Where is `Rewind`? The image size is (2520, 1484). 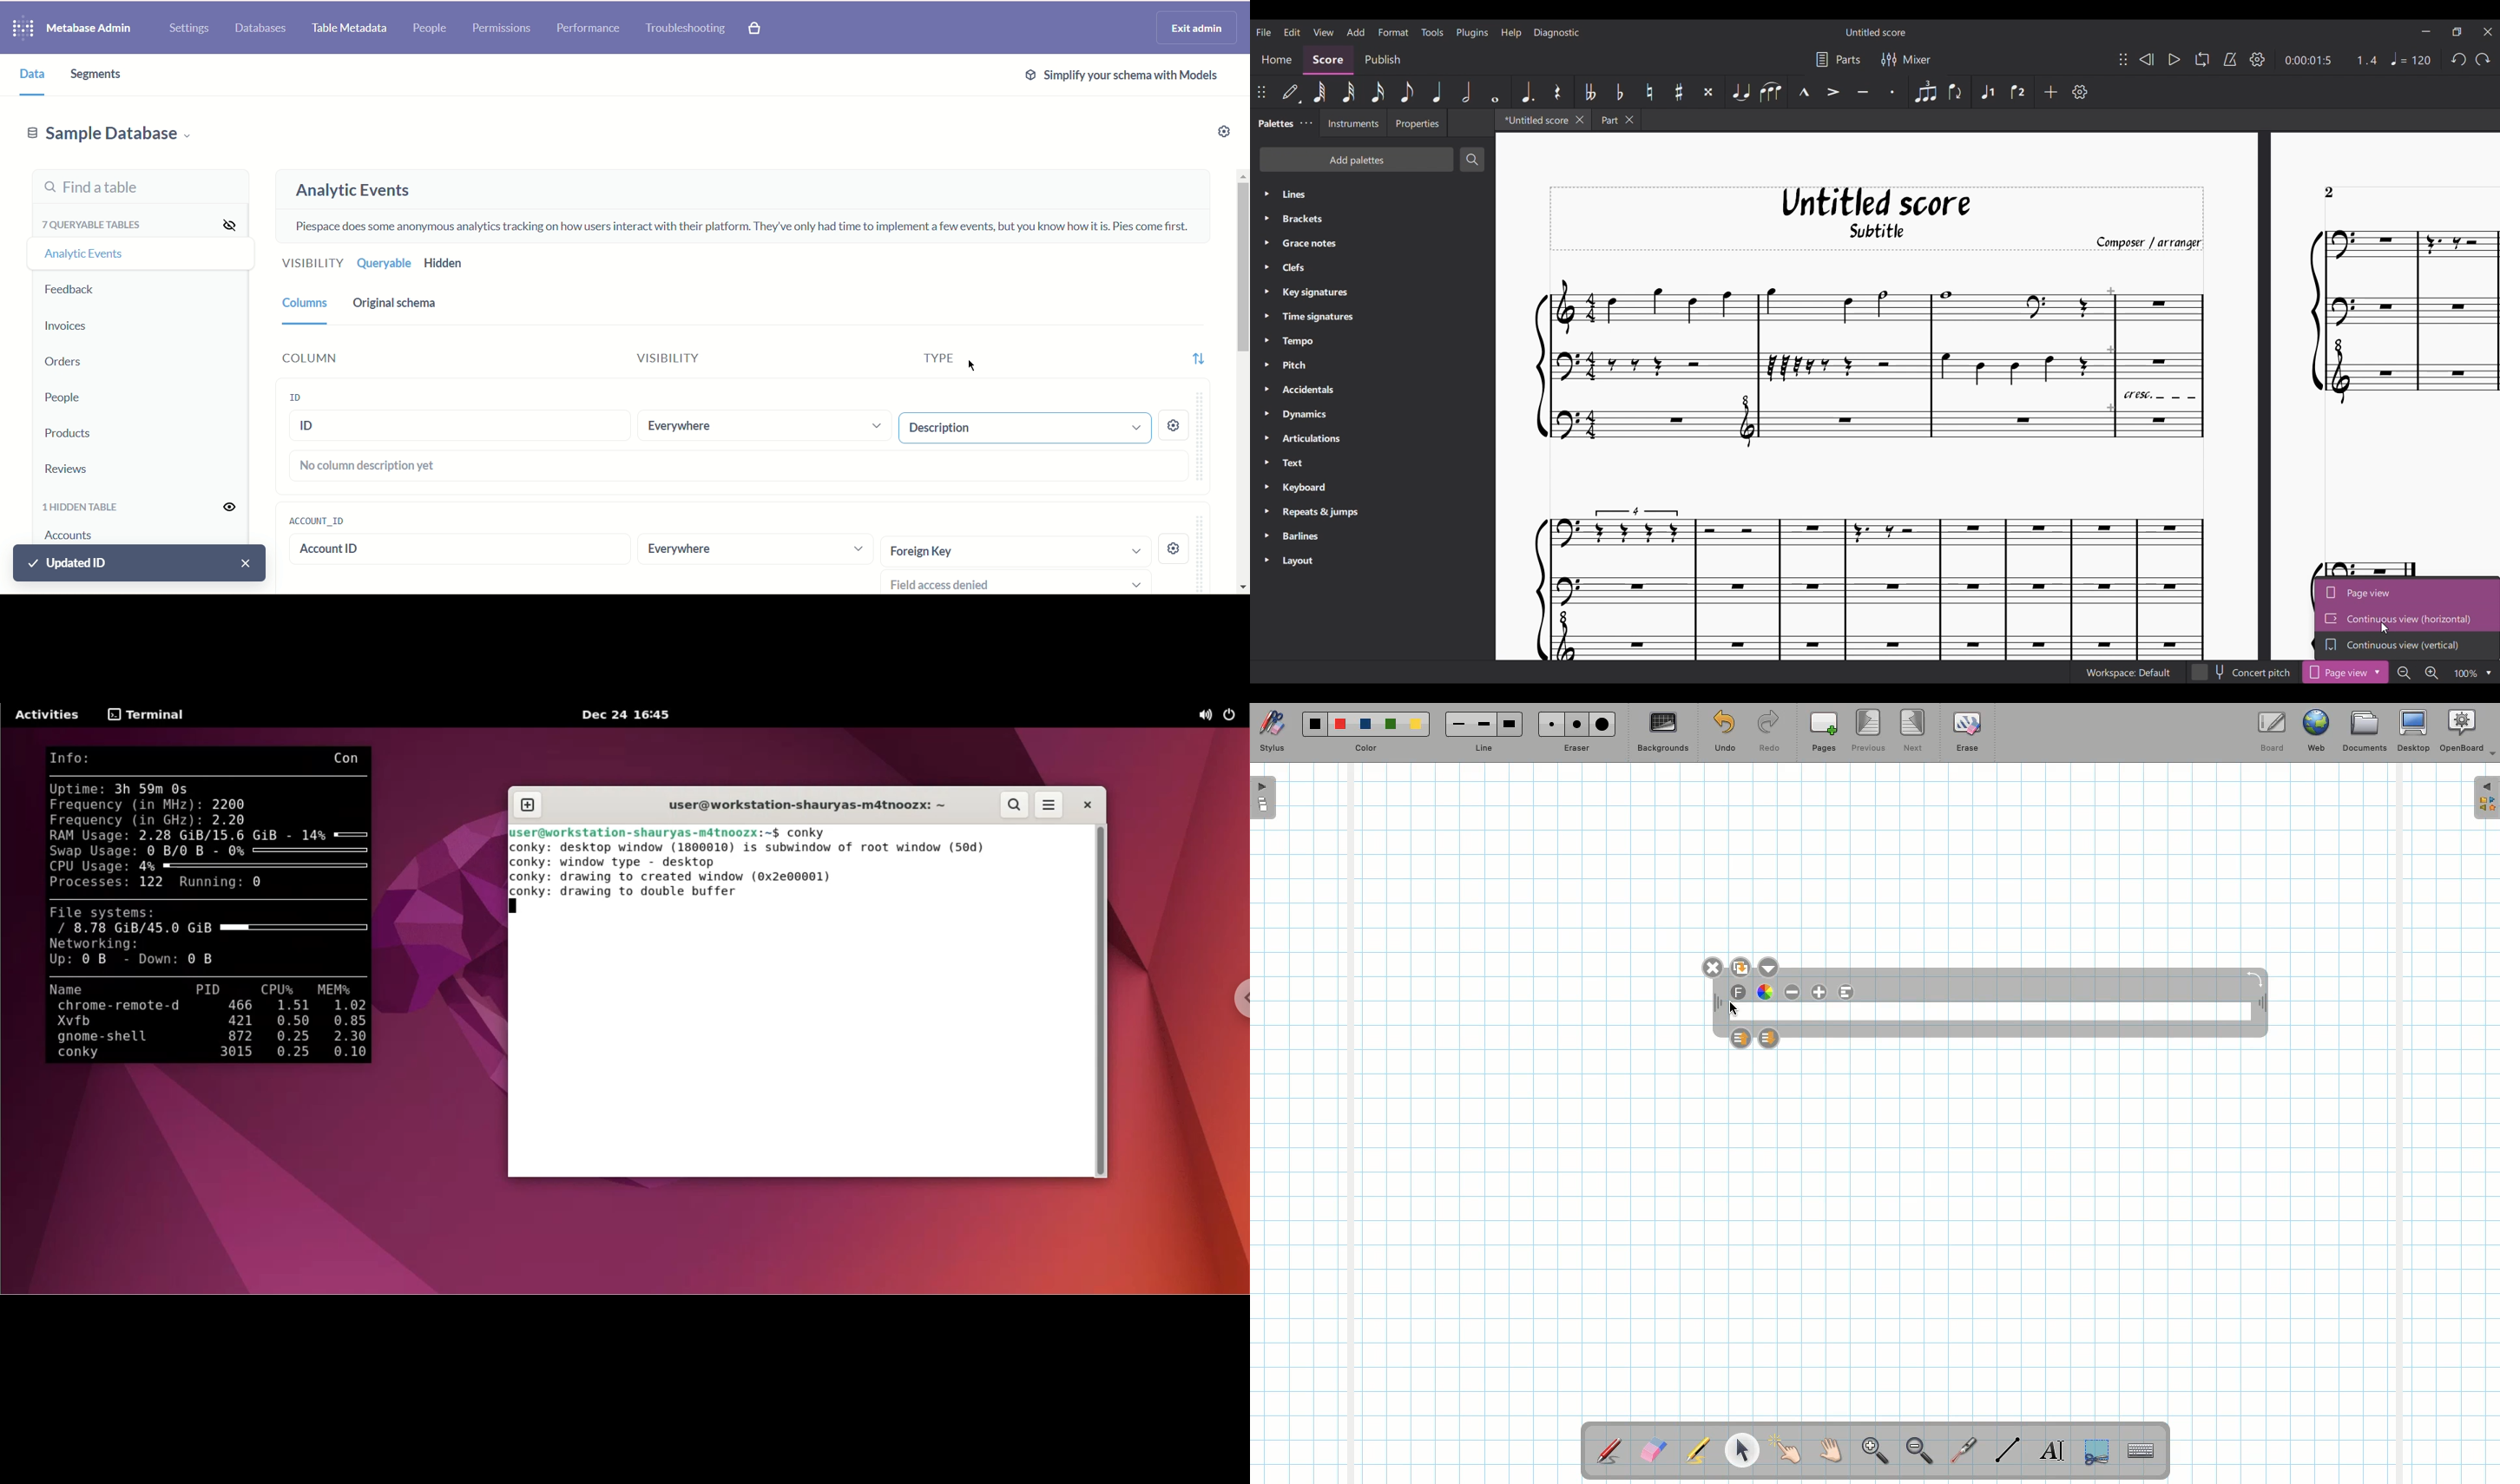 Rewind is located at coordinates (2146, 60).